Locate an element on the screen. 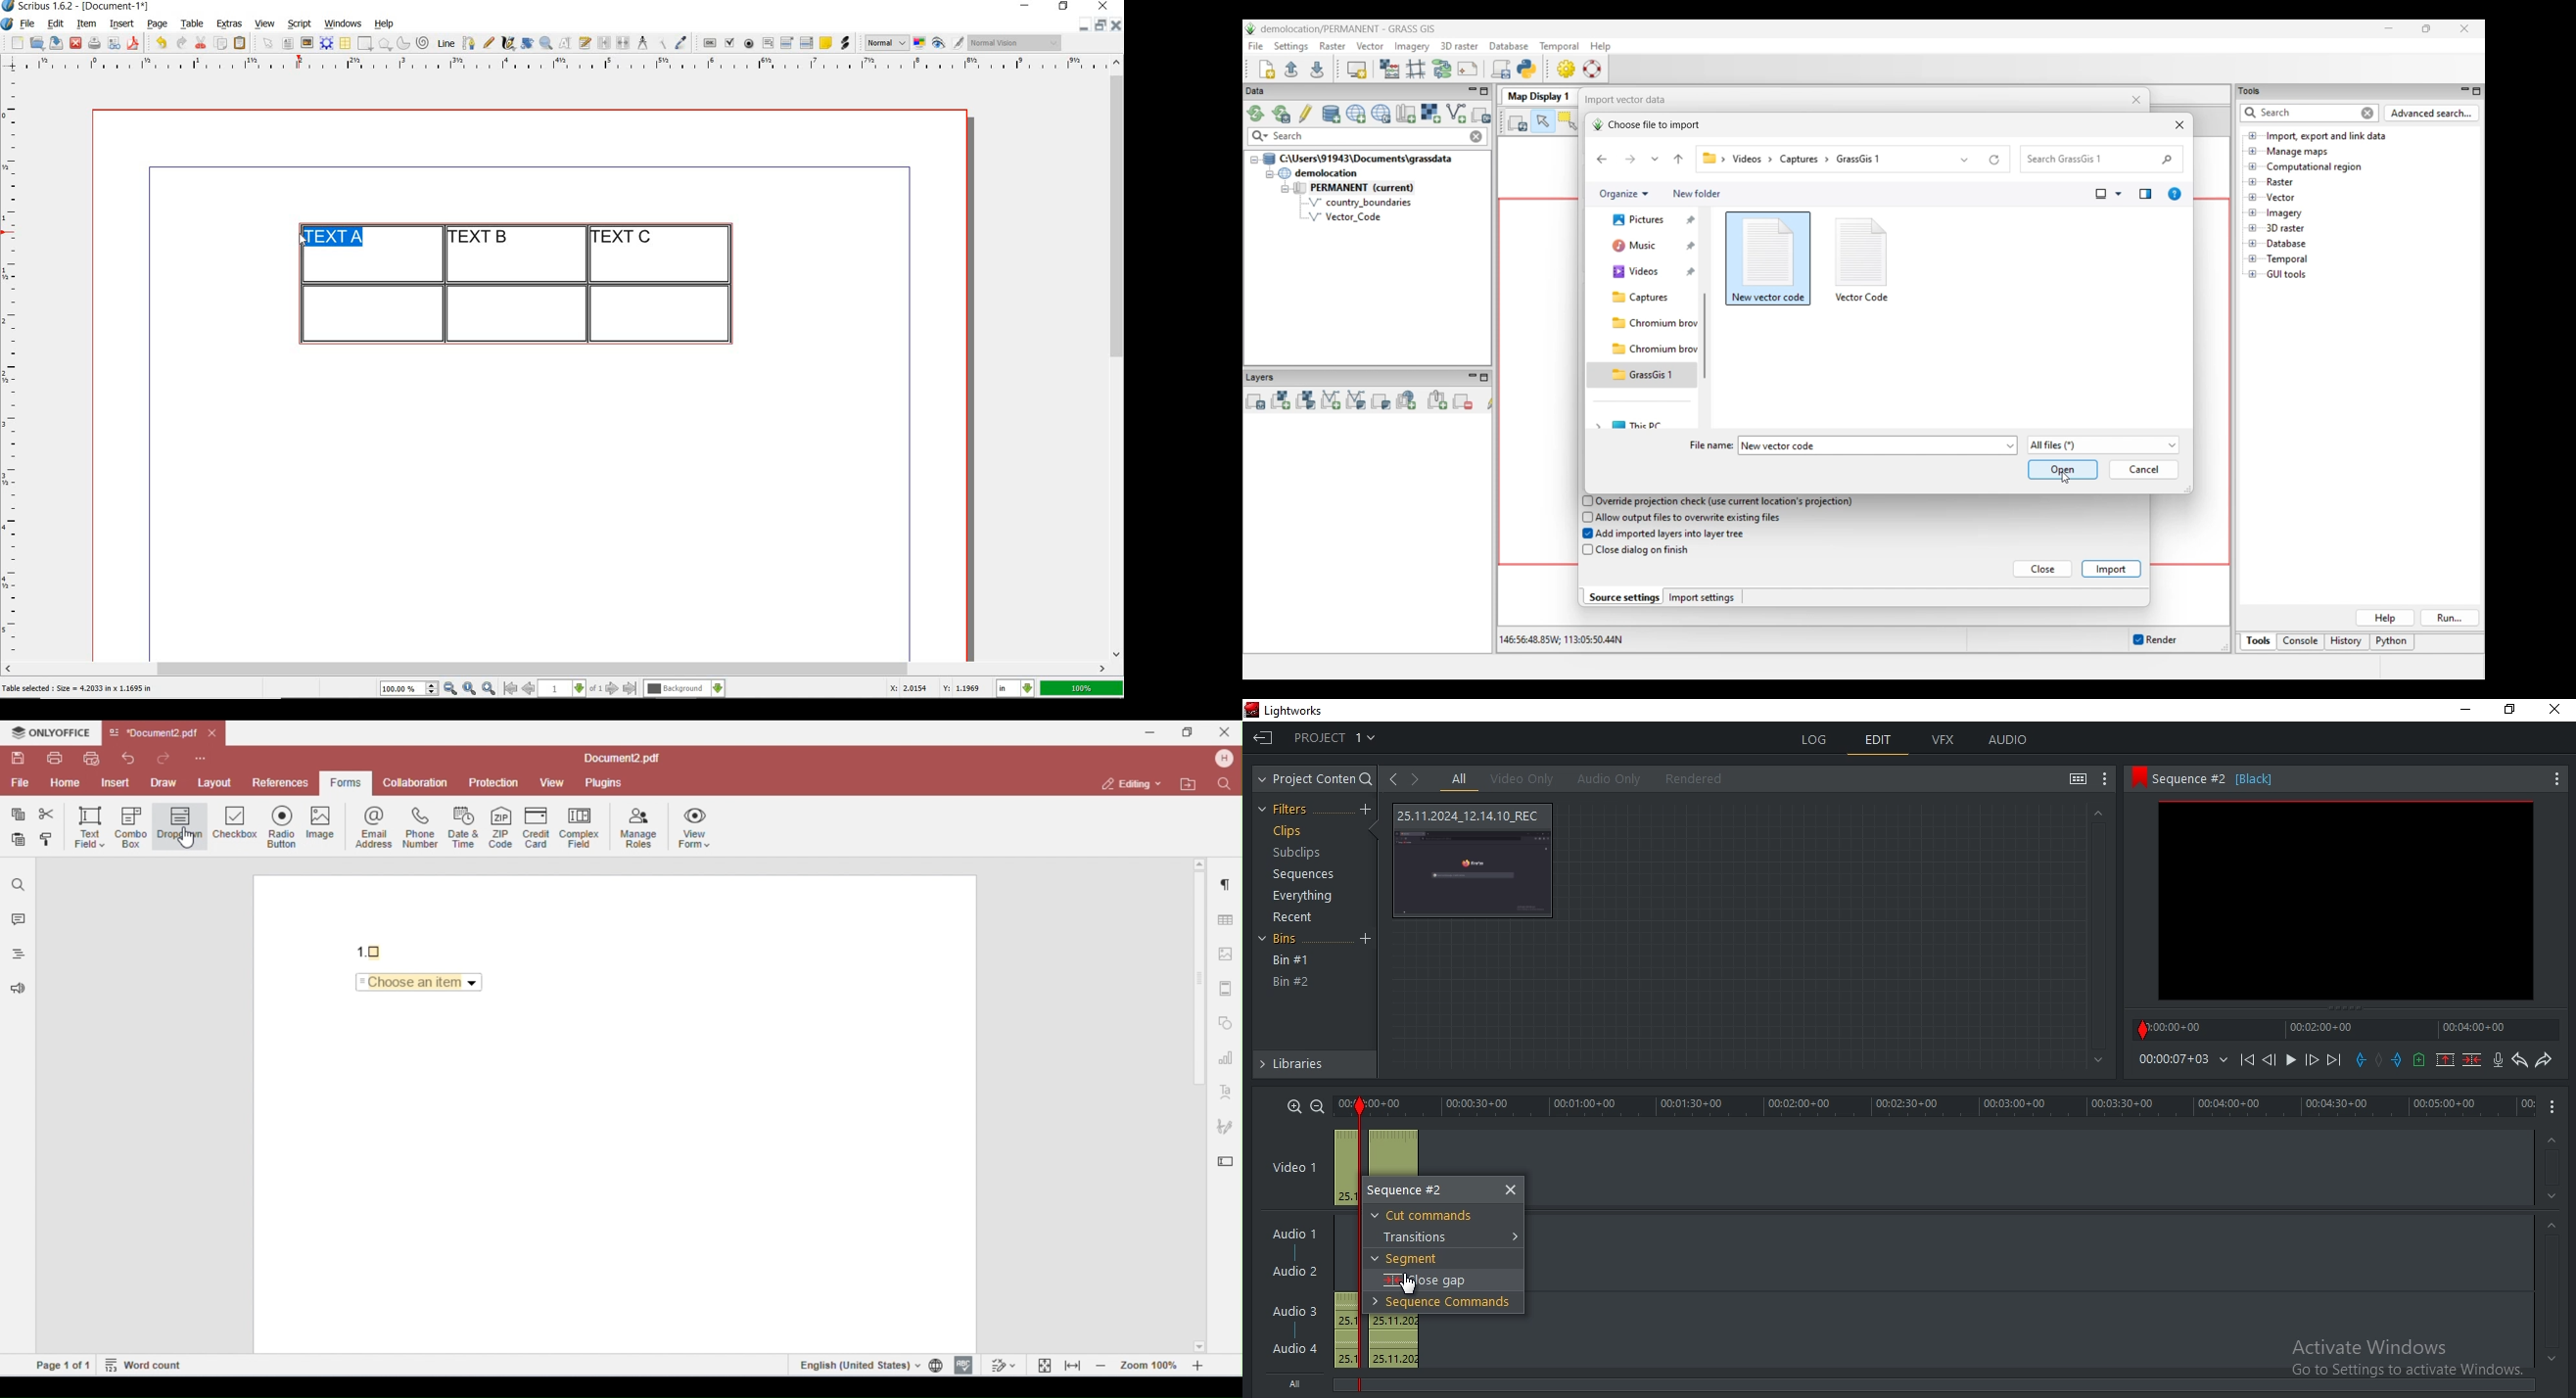 Image resolution: width=2576 pixels, height=1400 pixels. undo is located at coordinates (161, 43).